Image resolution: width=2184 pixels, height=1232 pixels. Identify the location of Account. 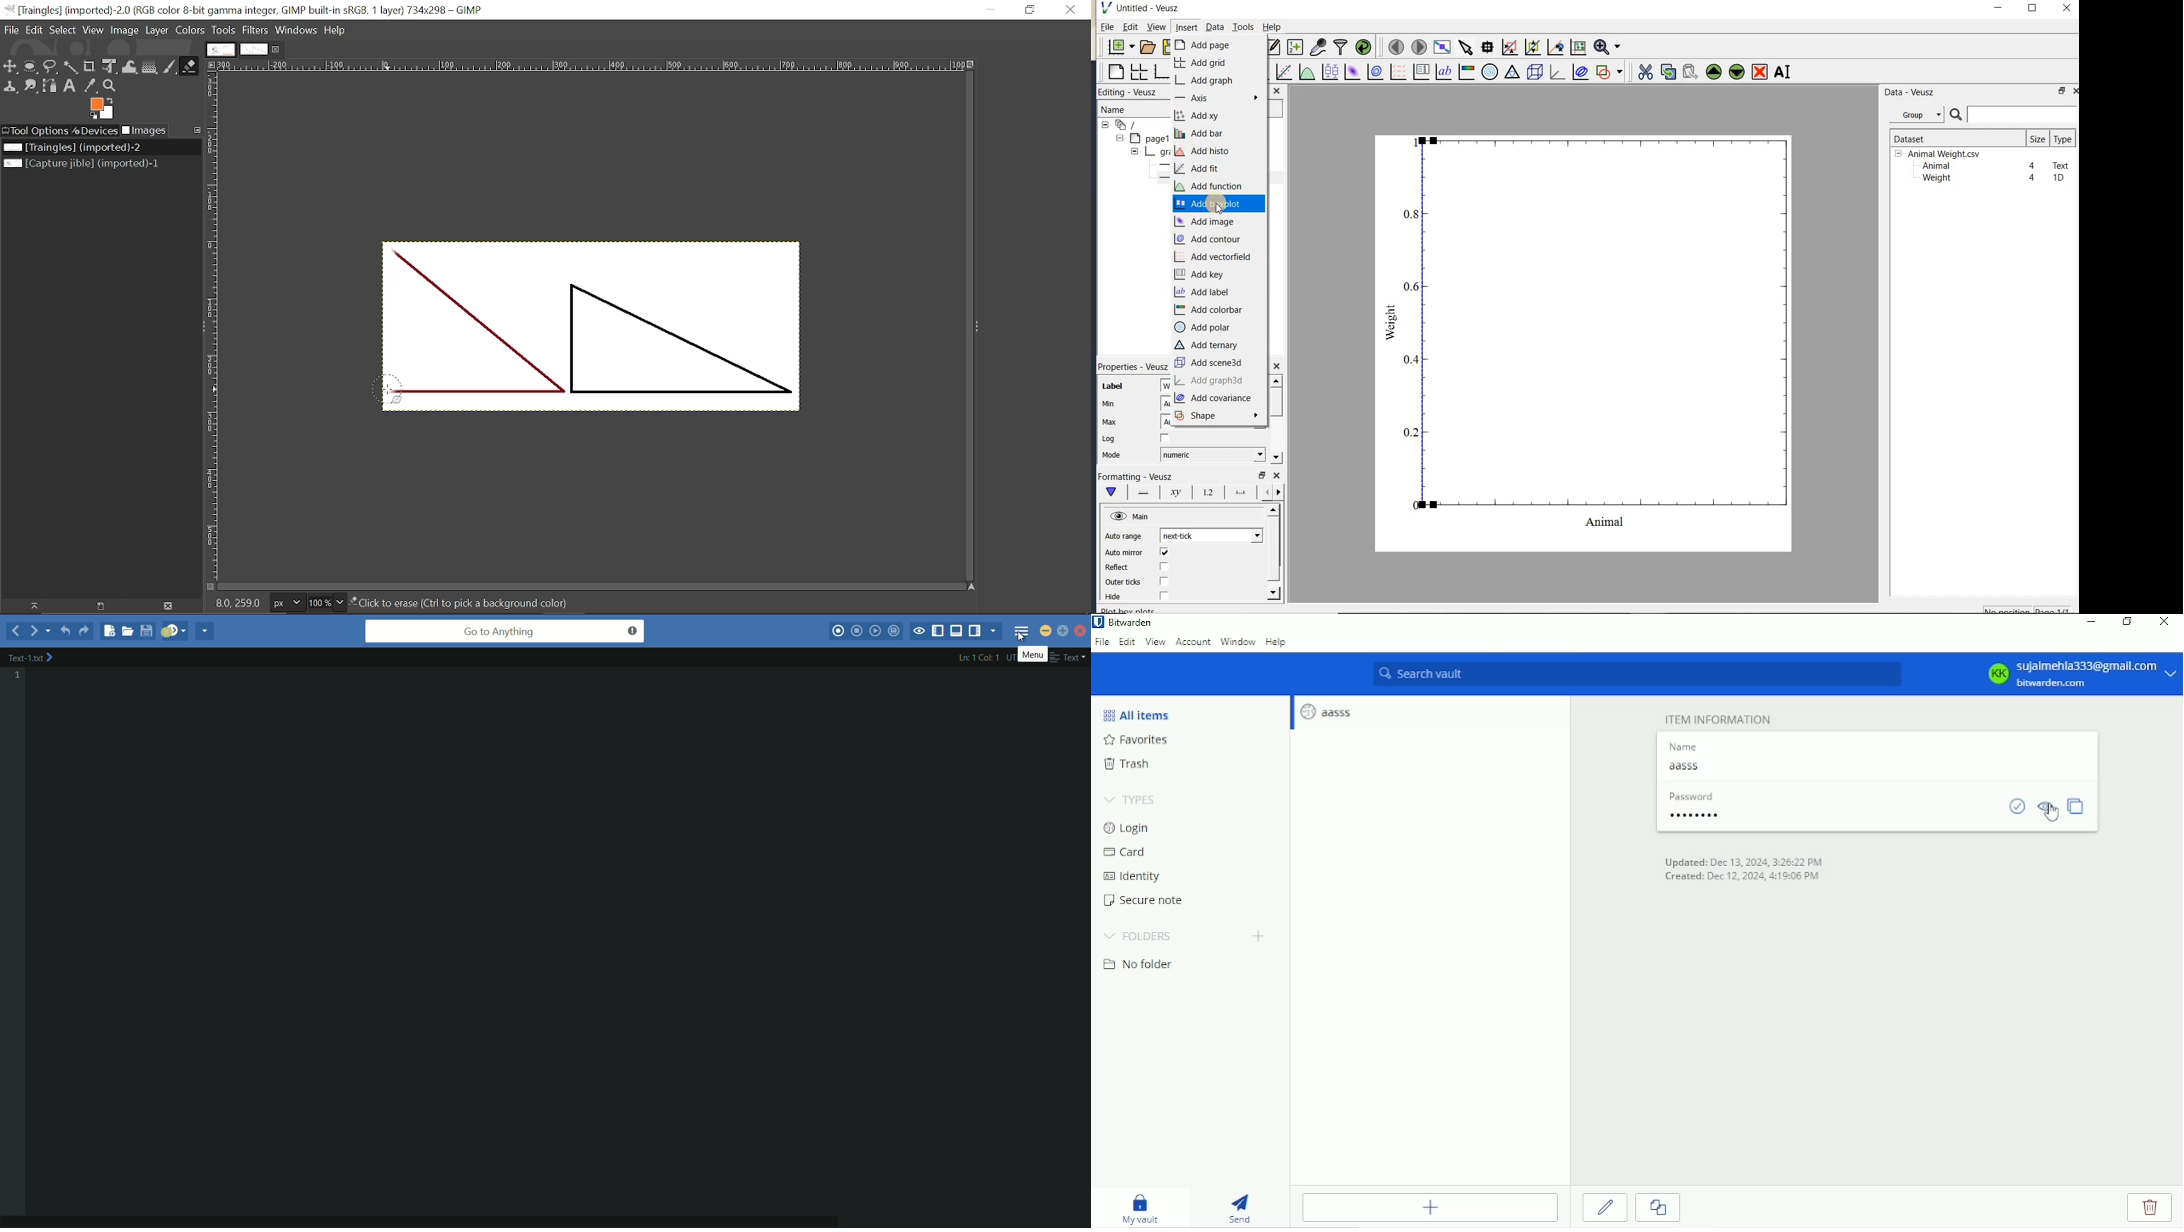
(1193, 643).